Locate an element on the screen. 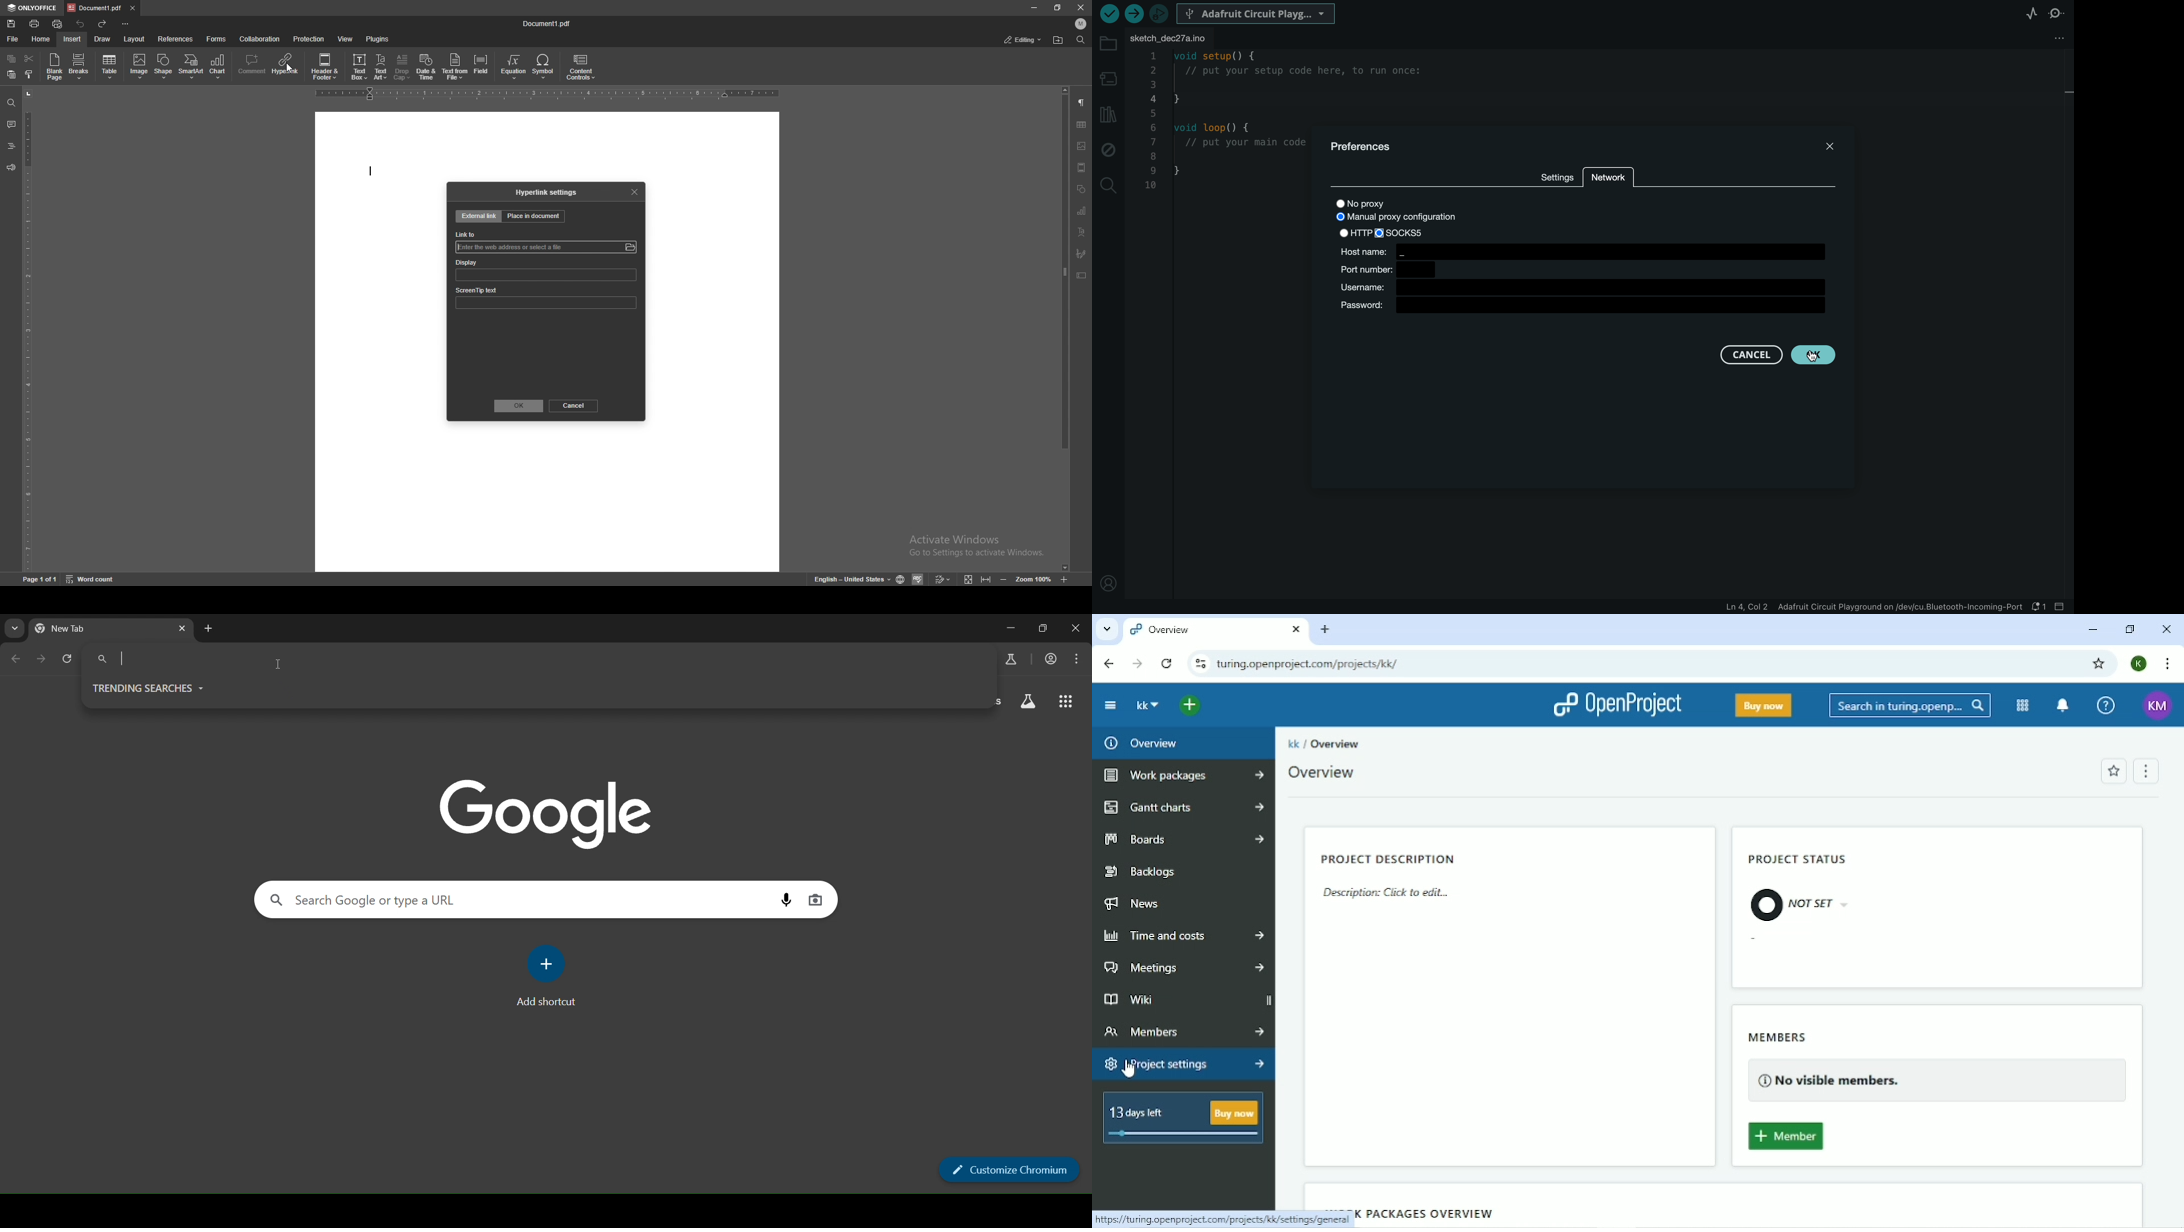 This screenshot has height=1232, width=2184. smart art is located at coordinates (192, 67).